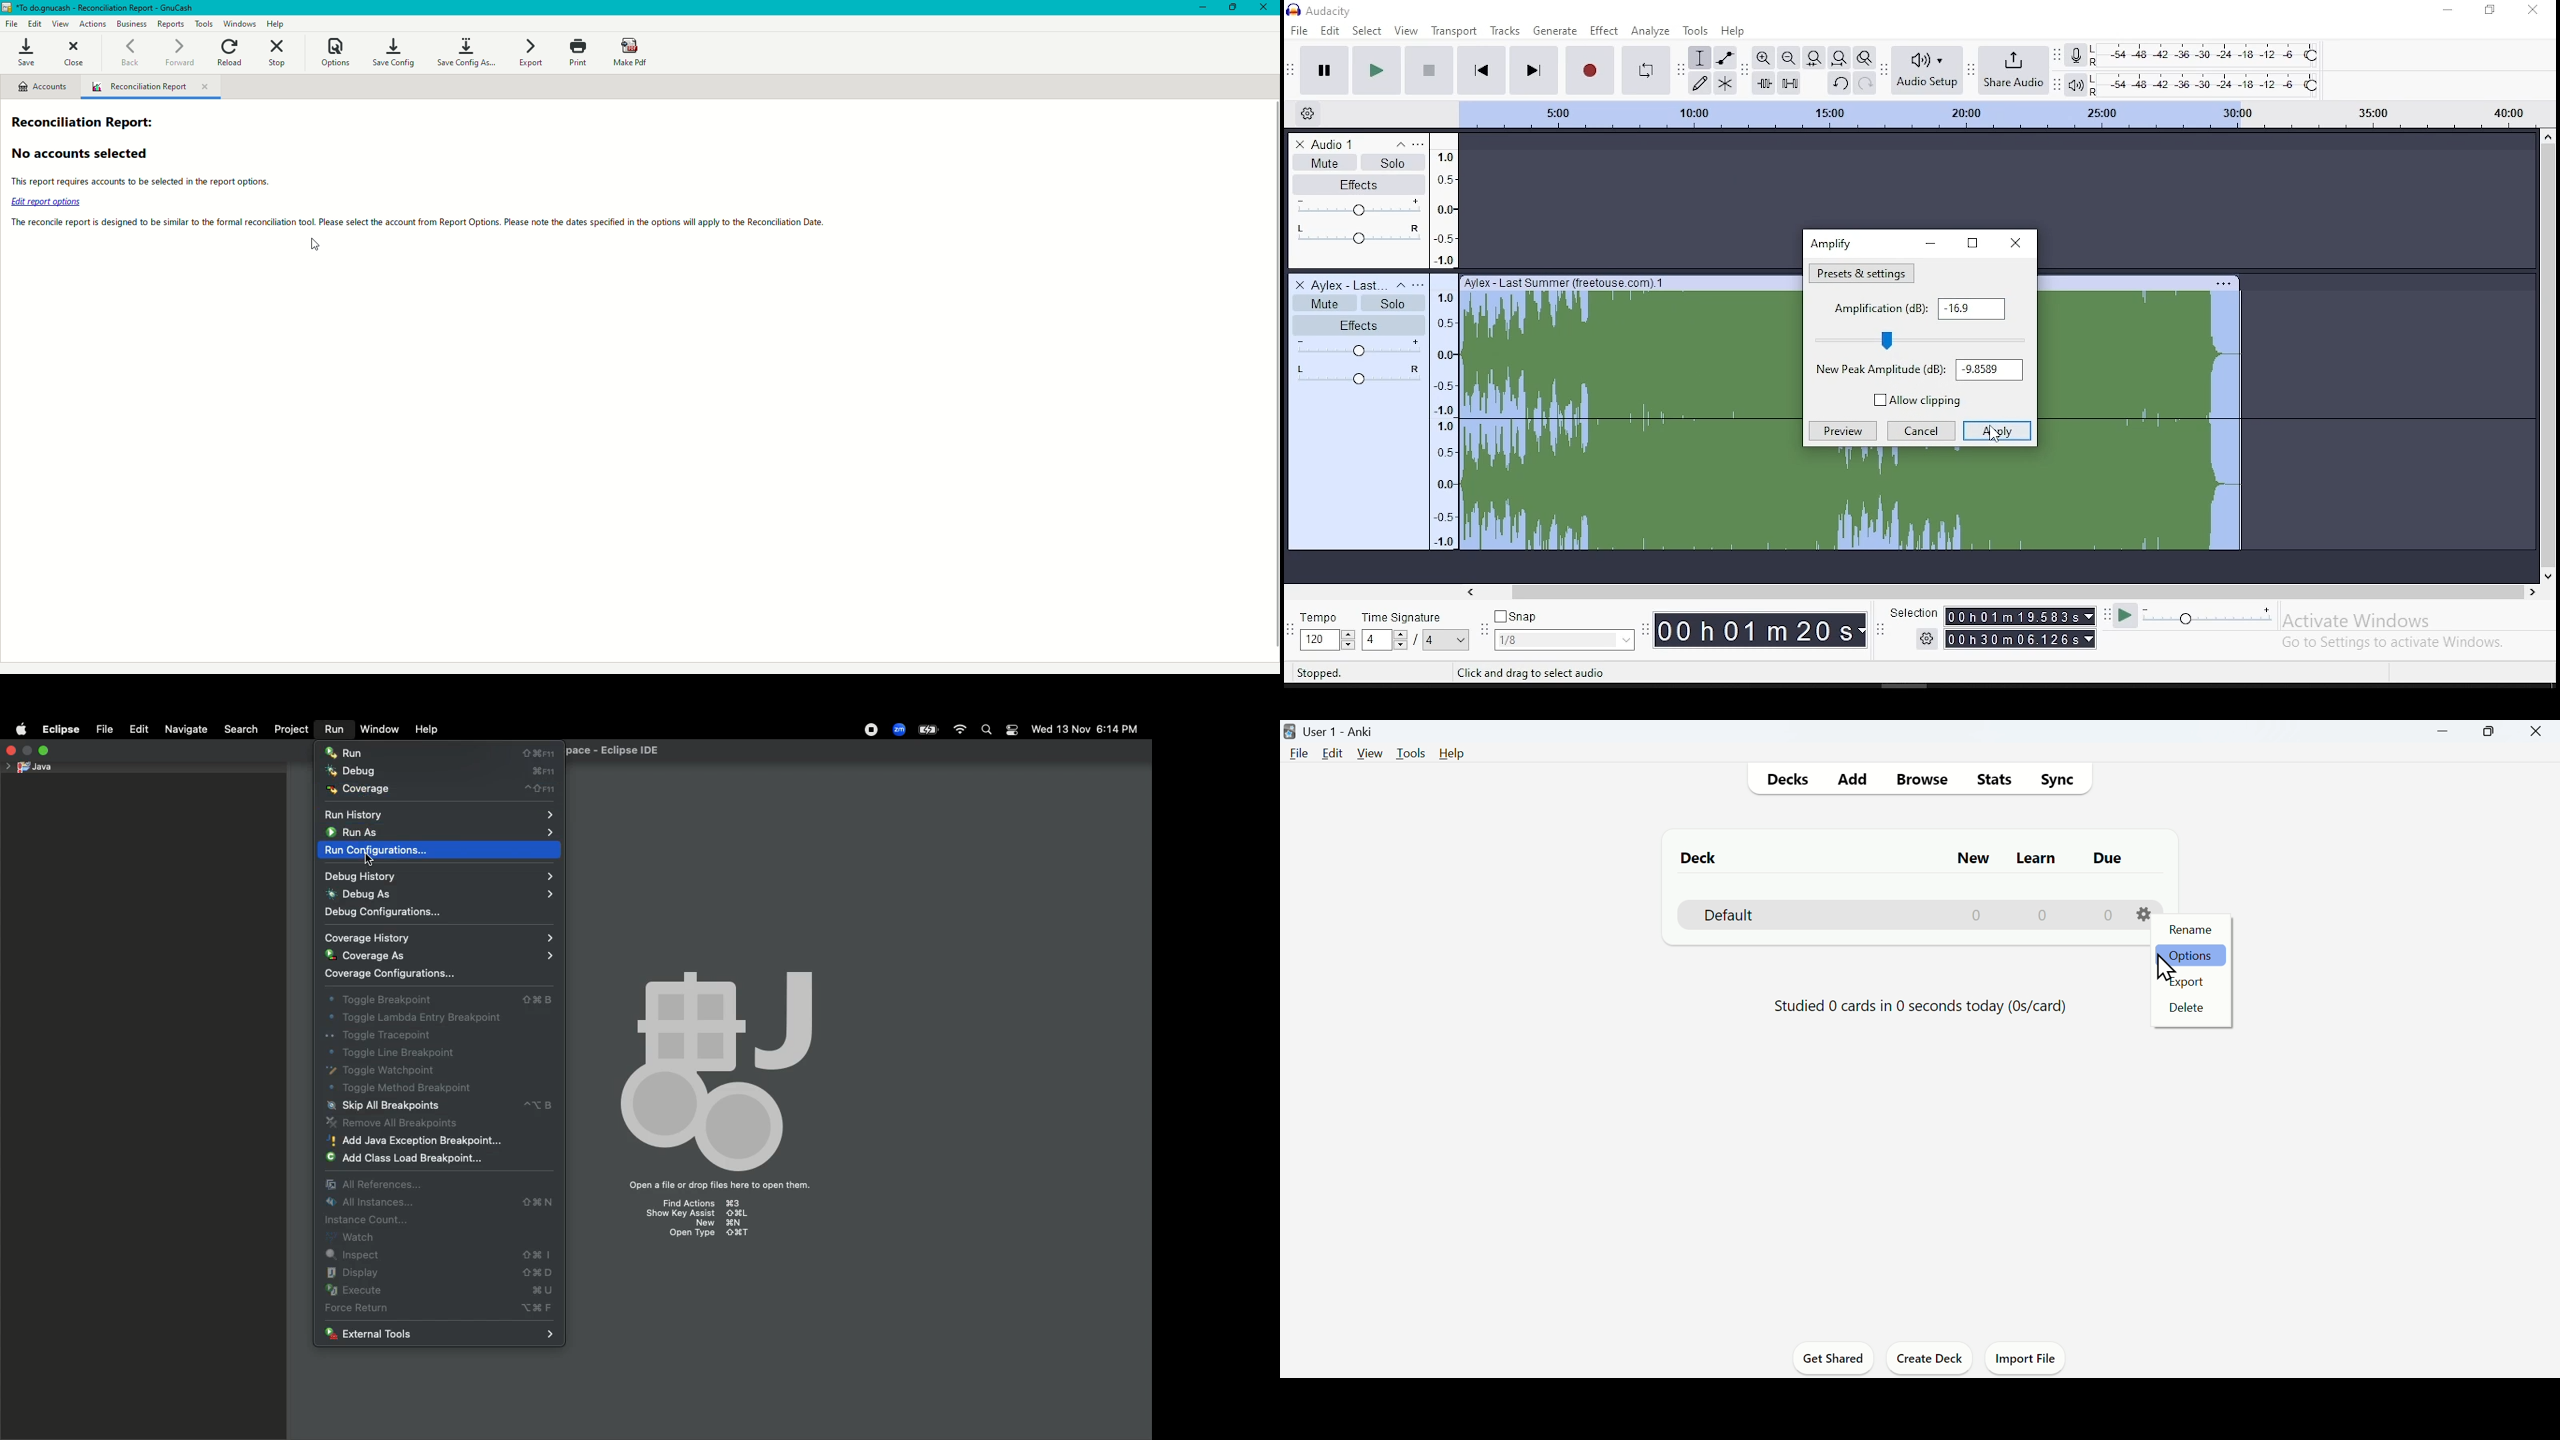 The height and width of the screenshot is (1456, 2576). I want to click on Deck, so click(1913, 914).